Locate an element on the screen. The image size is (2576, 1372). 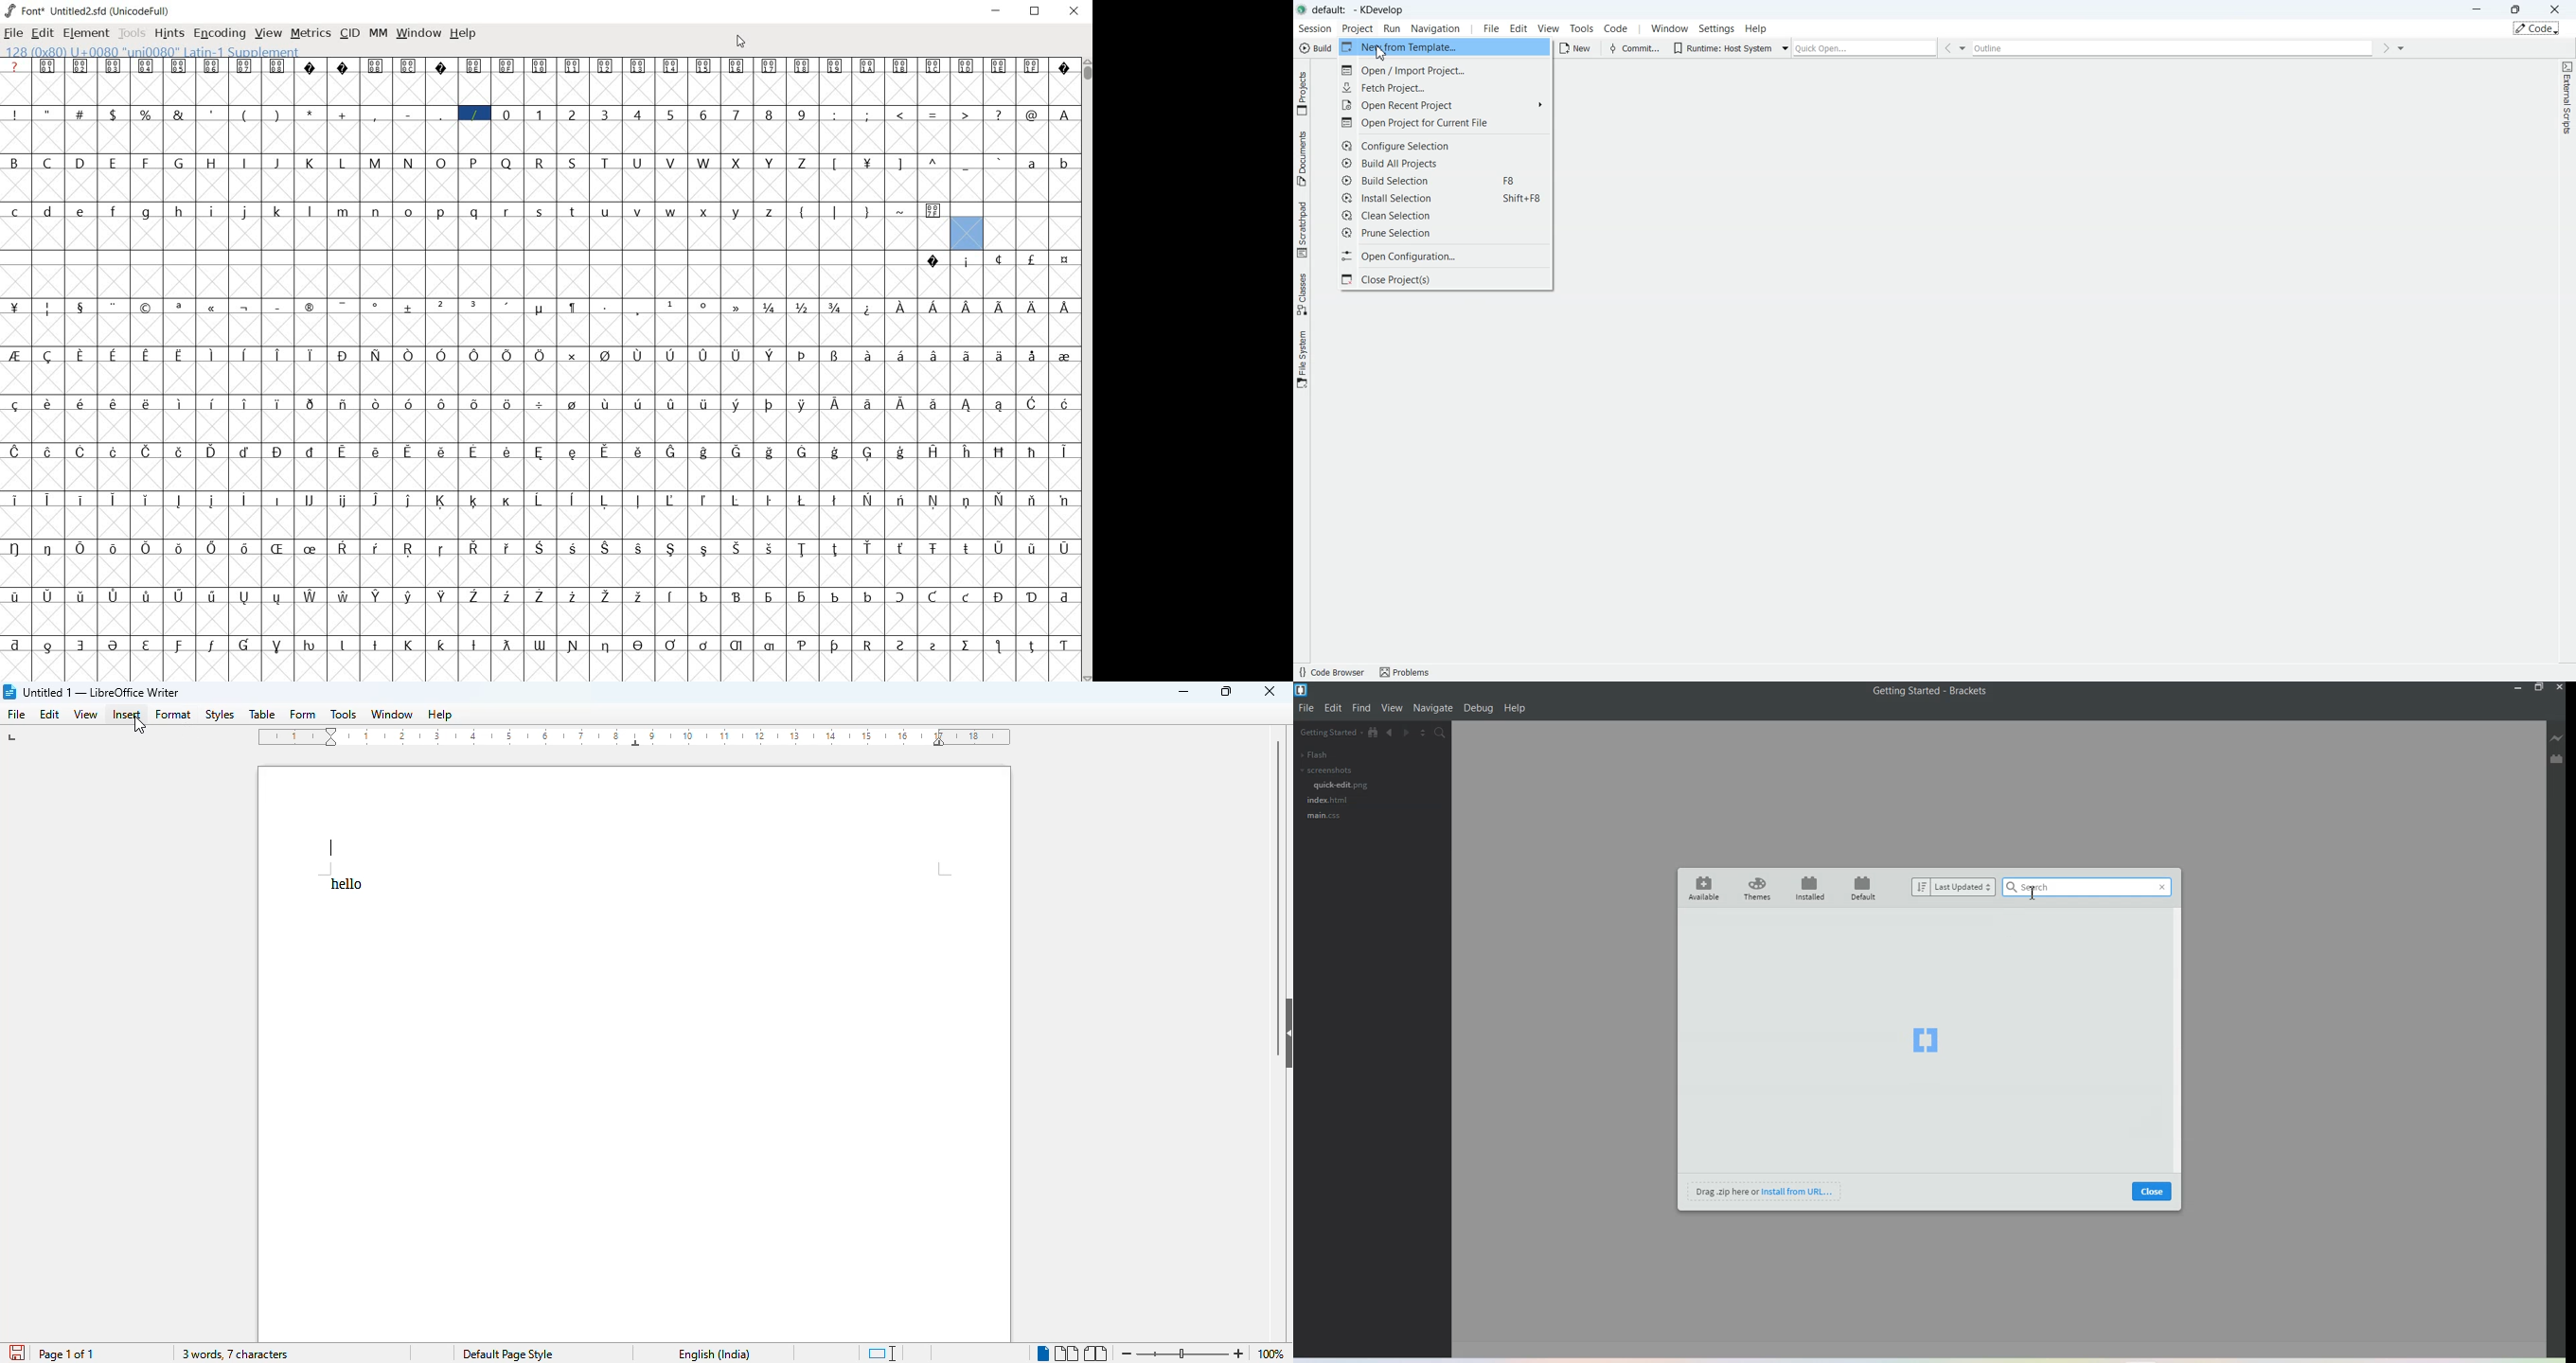
glyph is located at coordinates (867, 213).